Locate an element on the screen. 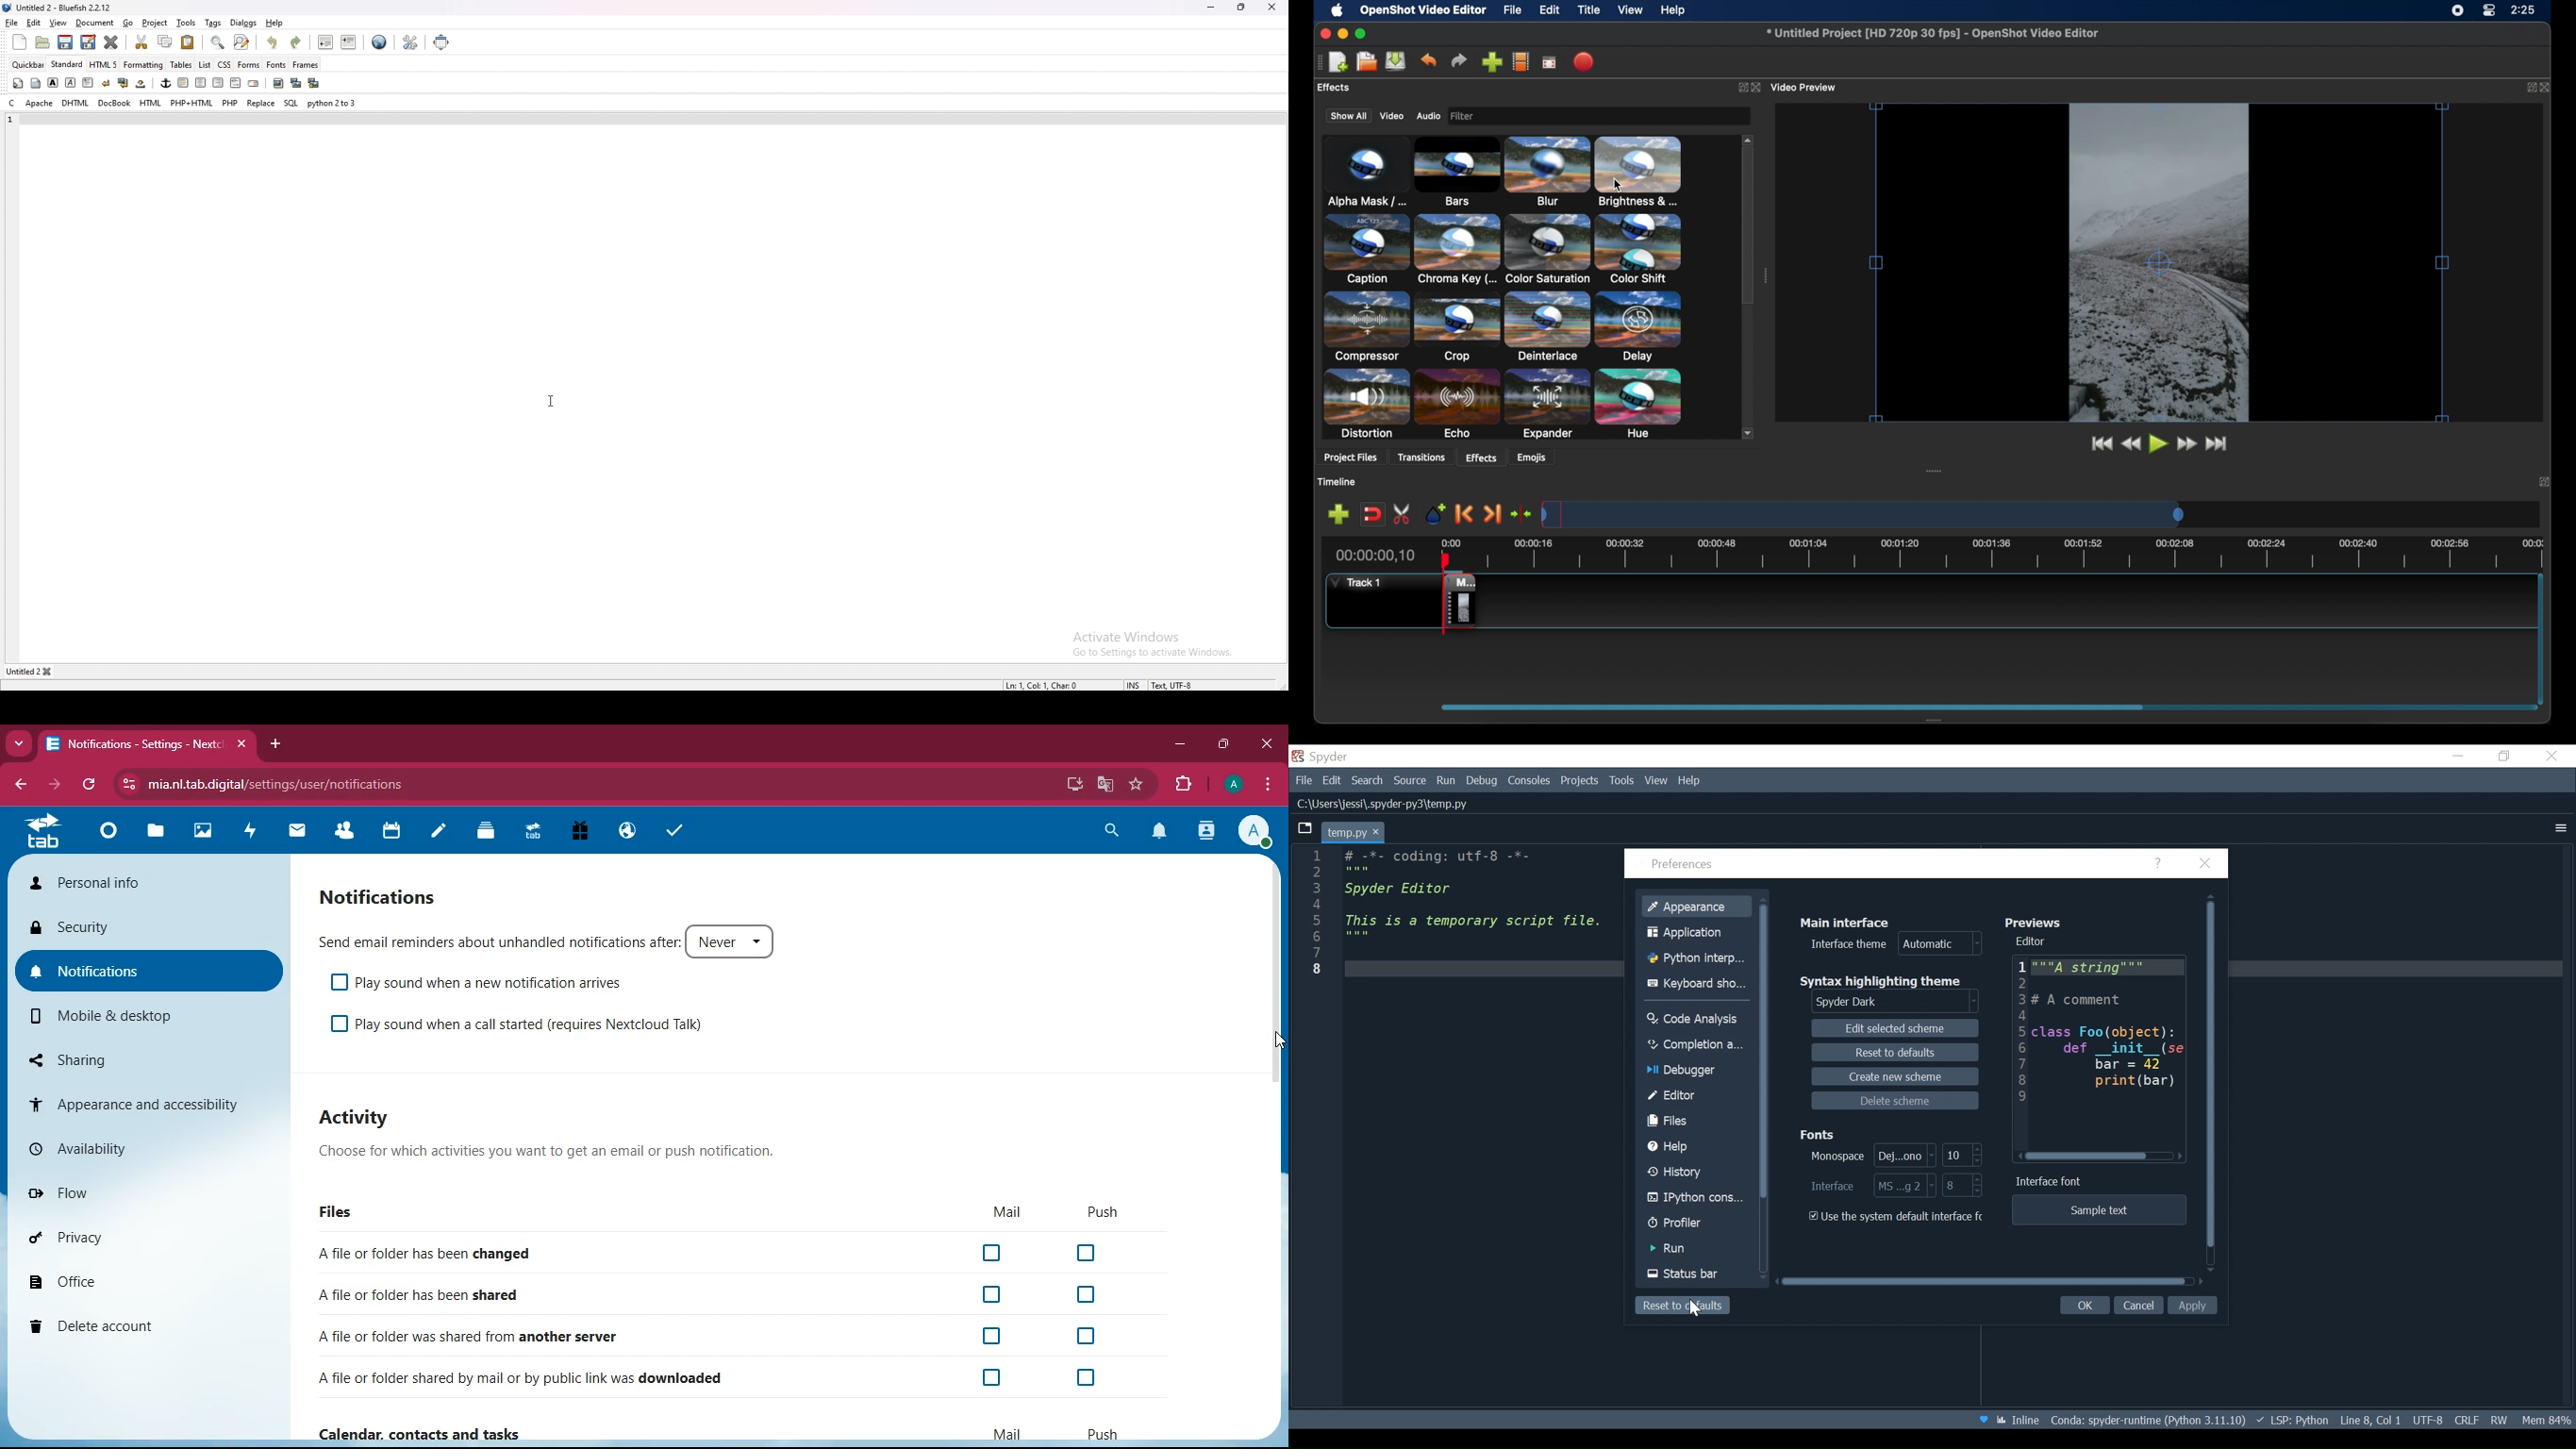 This screenshot has width=2576, height=1456. anchor is located at coordinates (166, 83).